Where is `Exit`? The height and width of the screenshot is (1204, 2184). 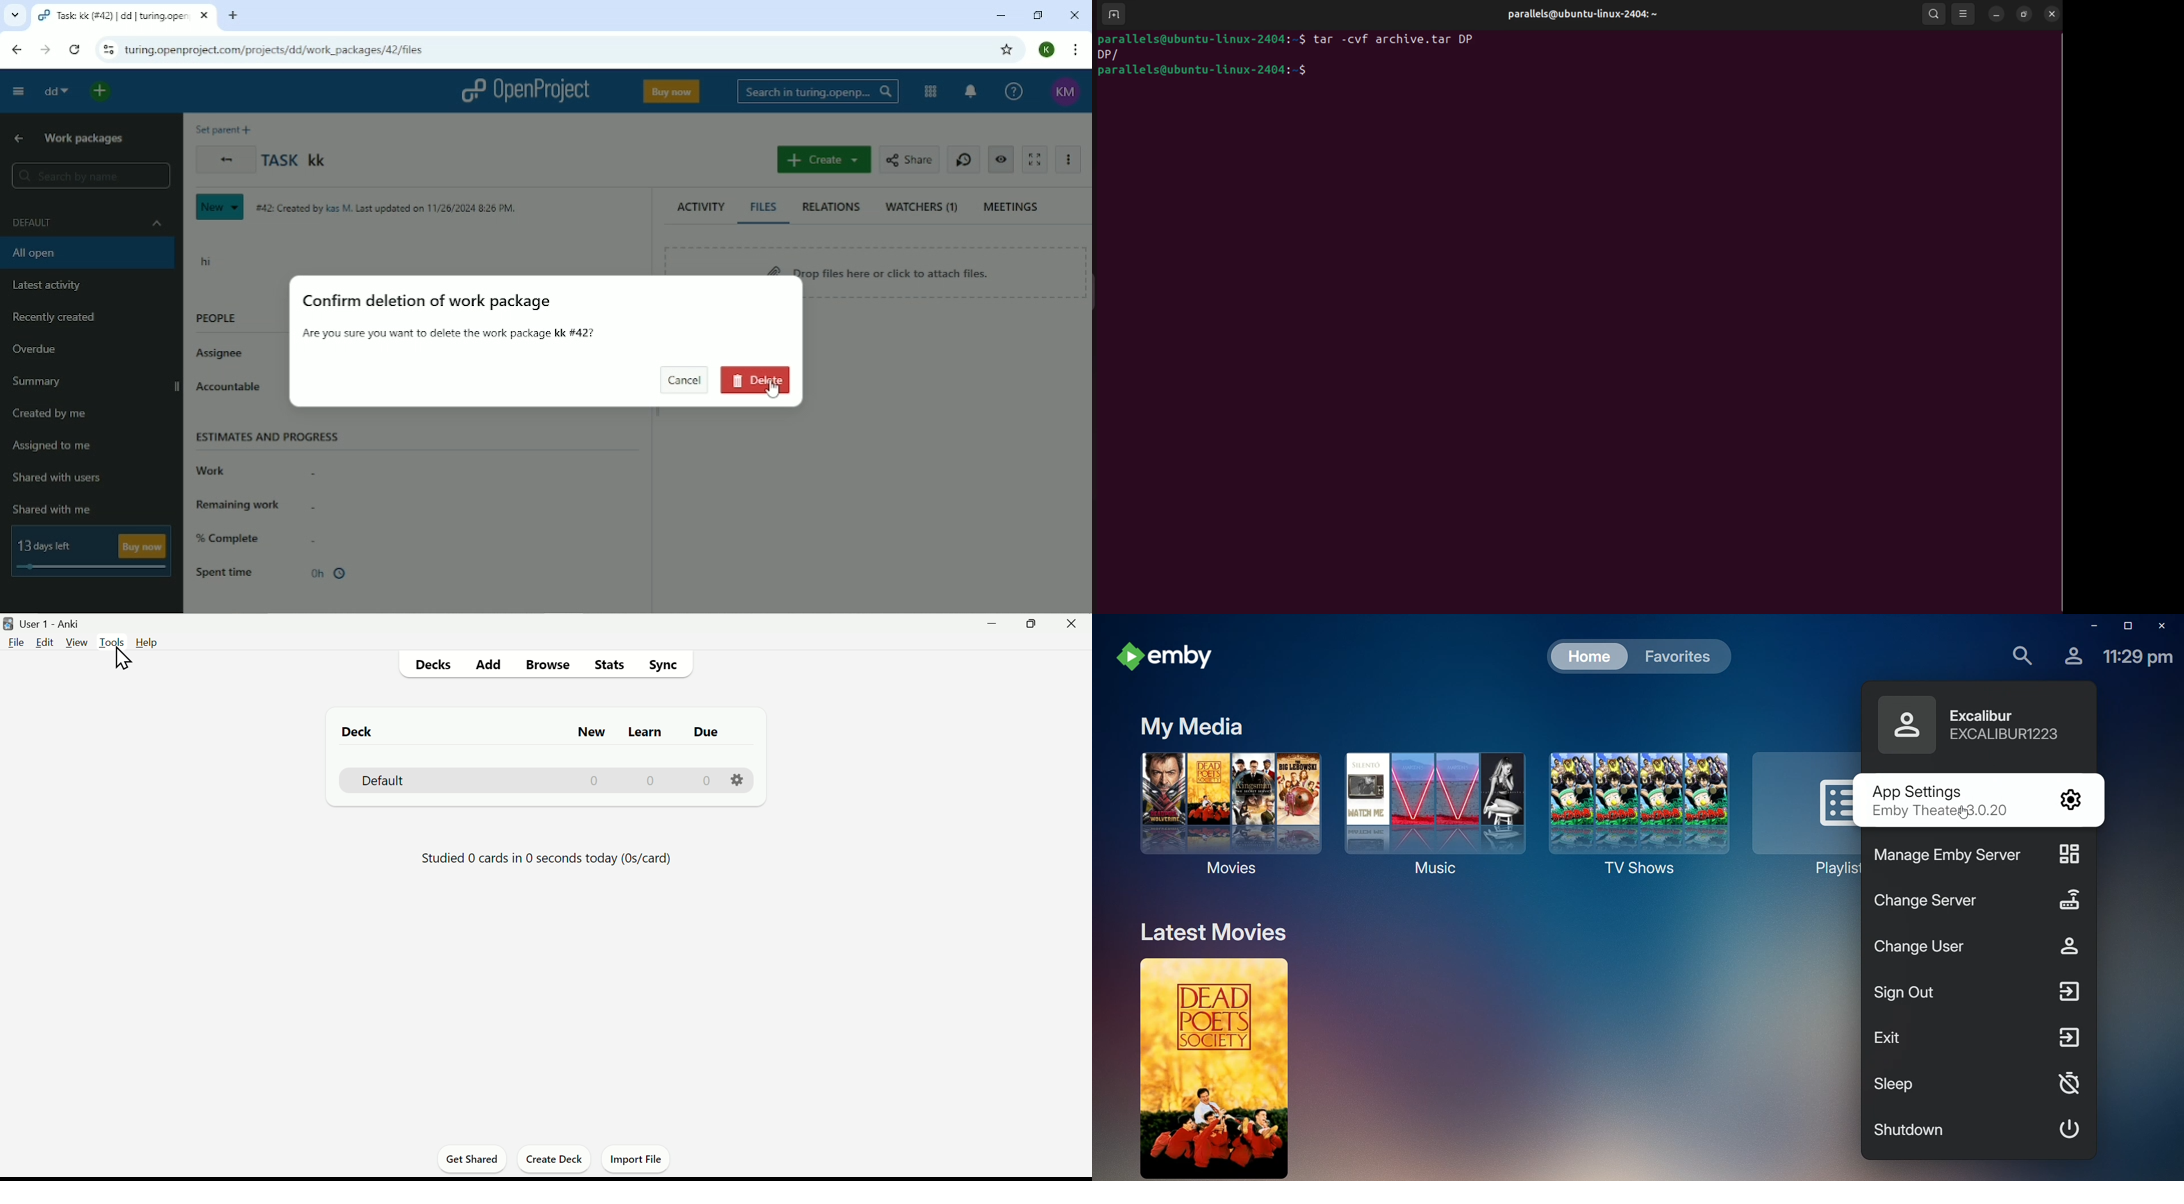 Exit is located at coordinates (1983, 1042).